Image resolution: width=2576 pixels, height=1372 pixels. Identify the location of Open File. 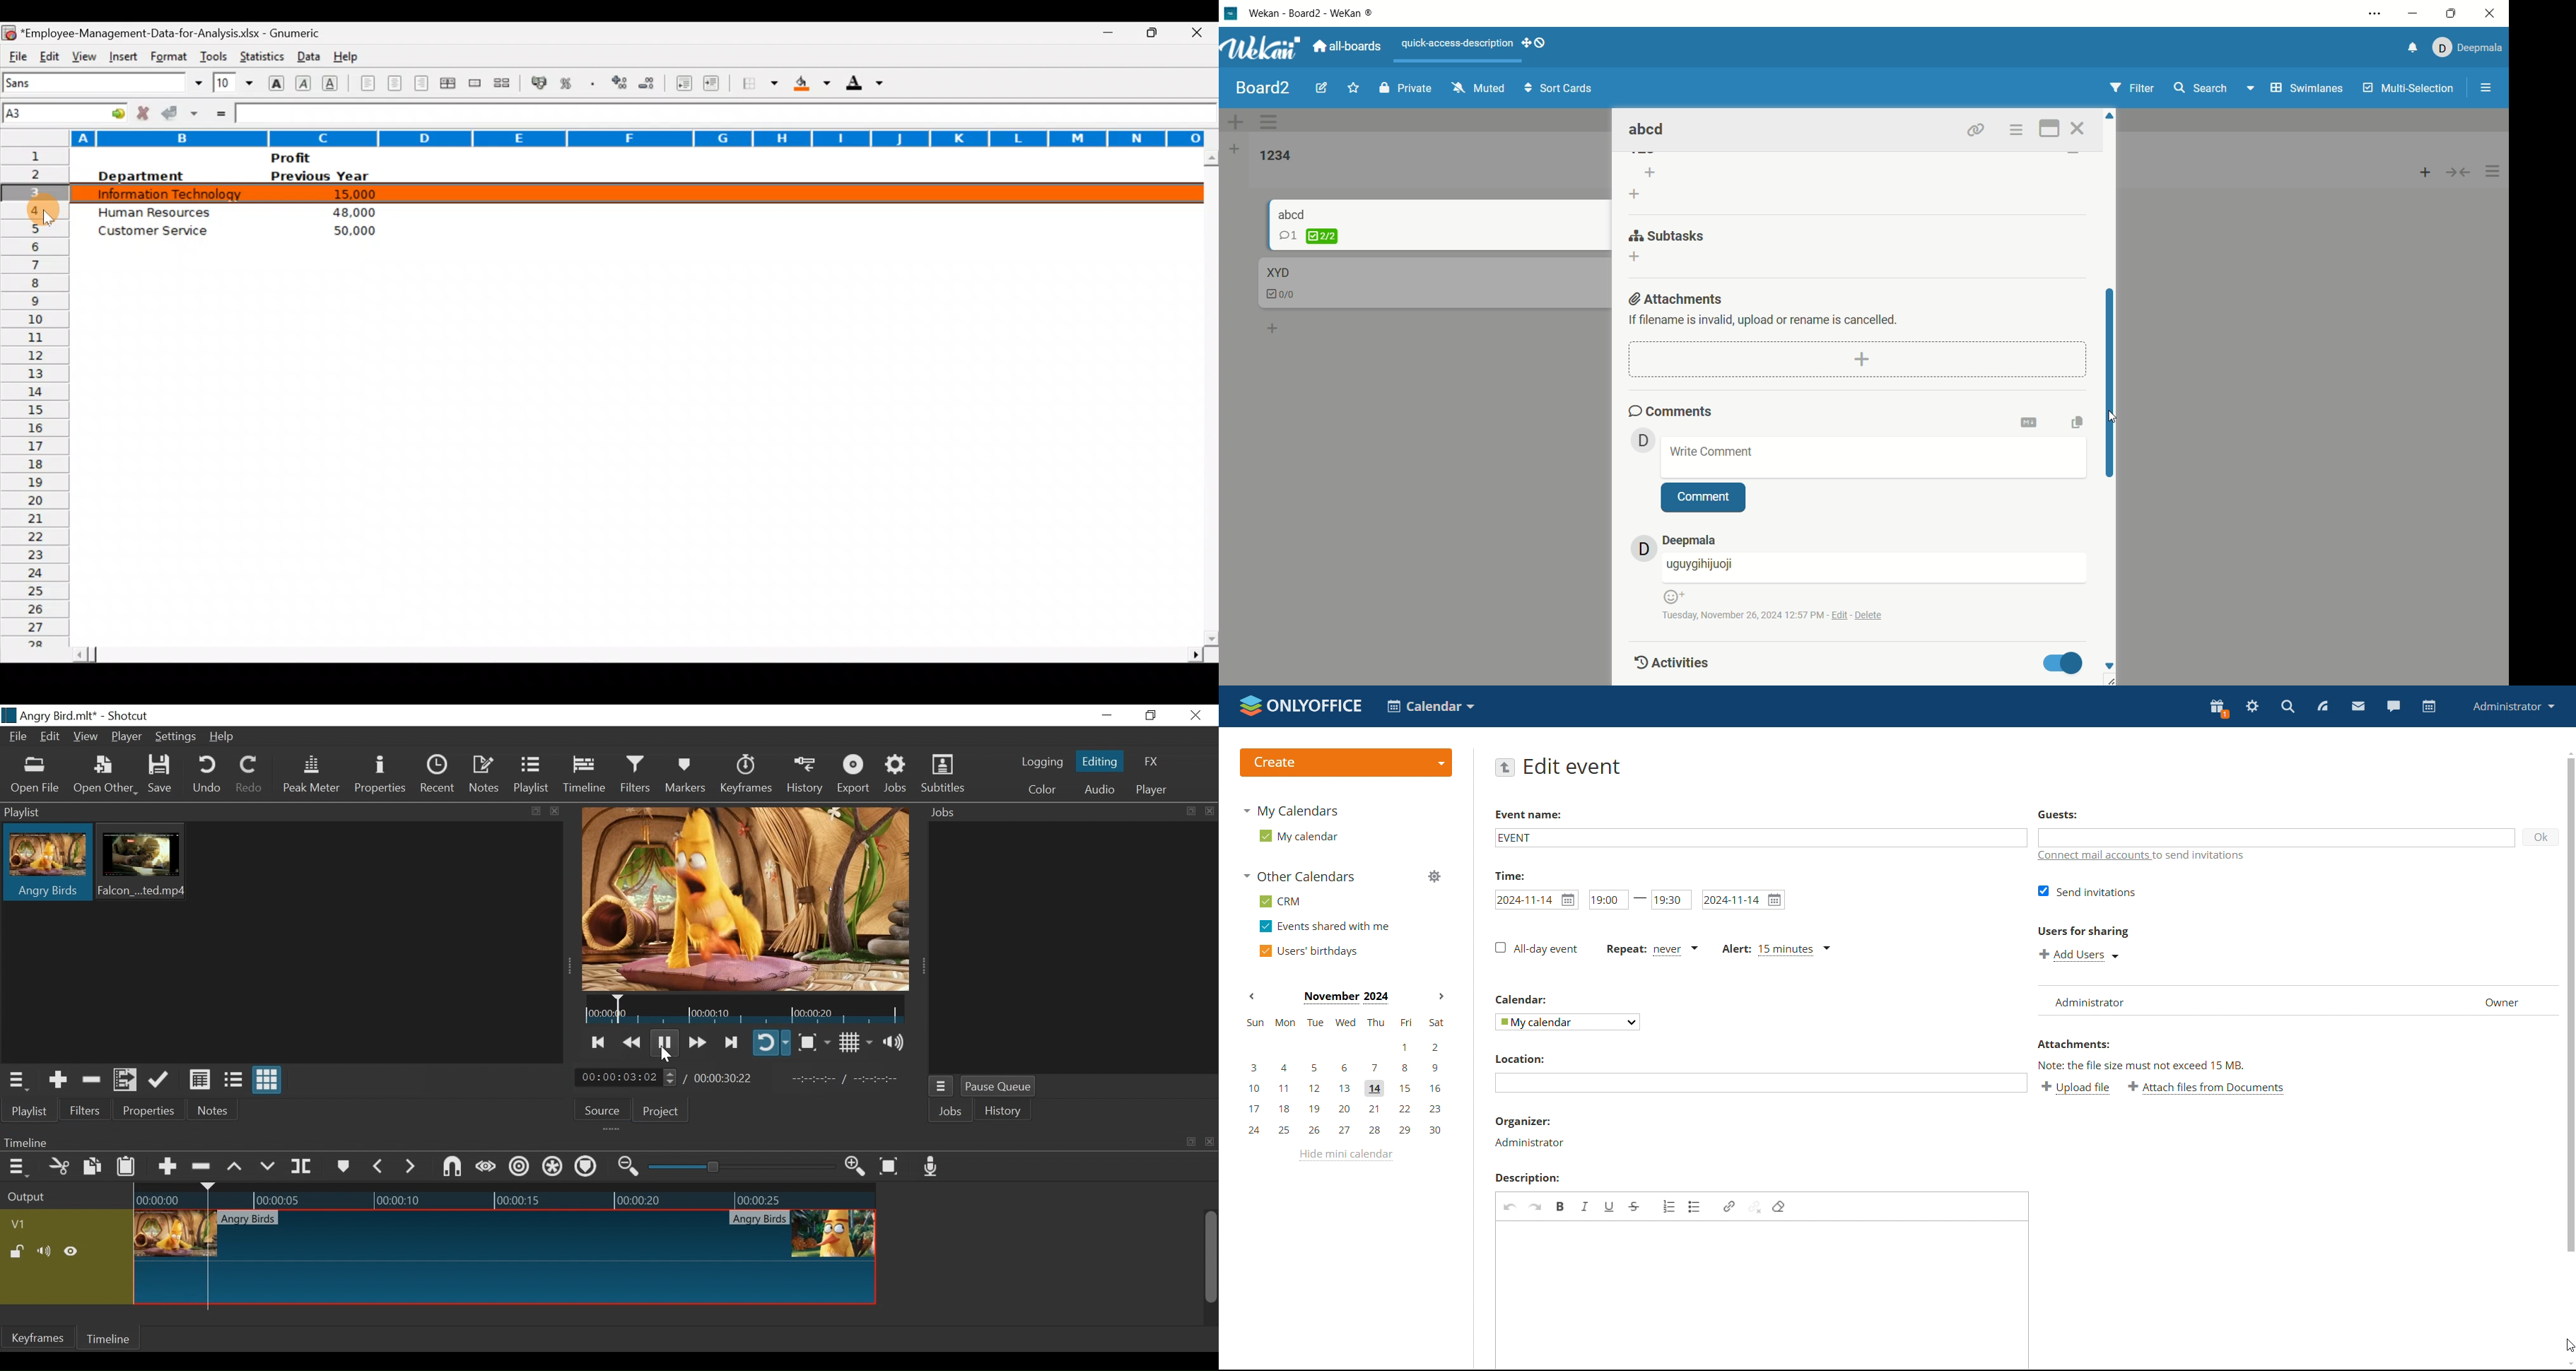
(37, 774).